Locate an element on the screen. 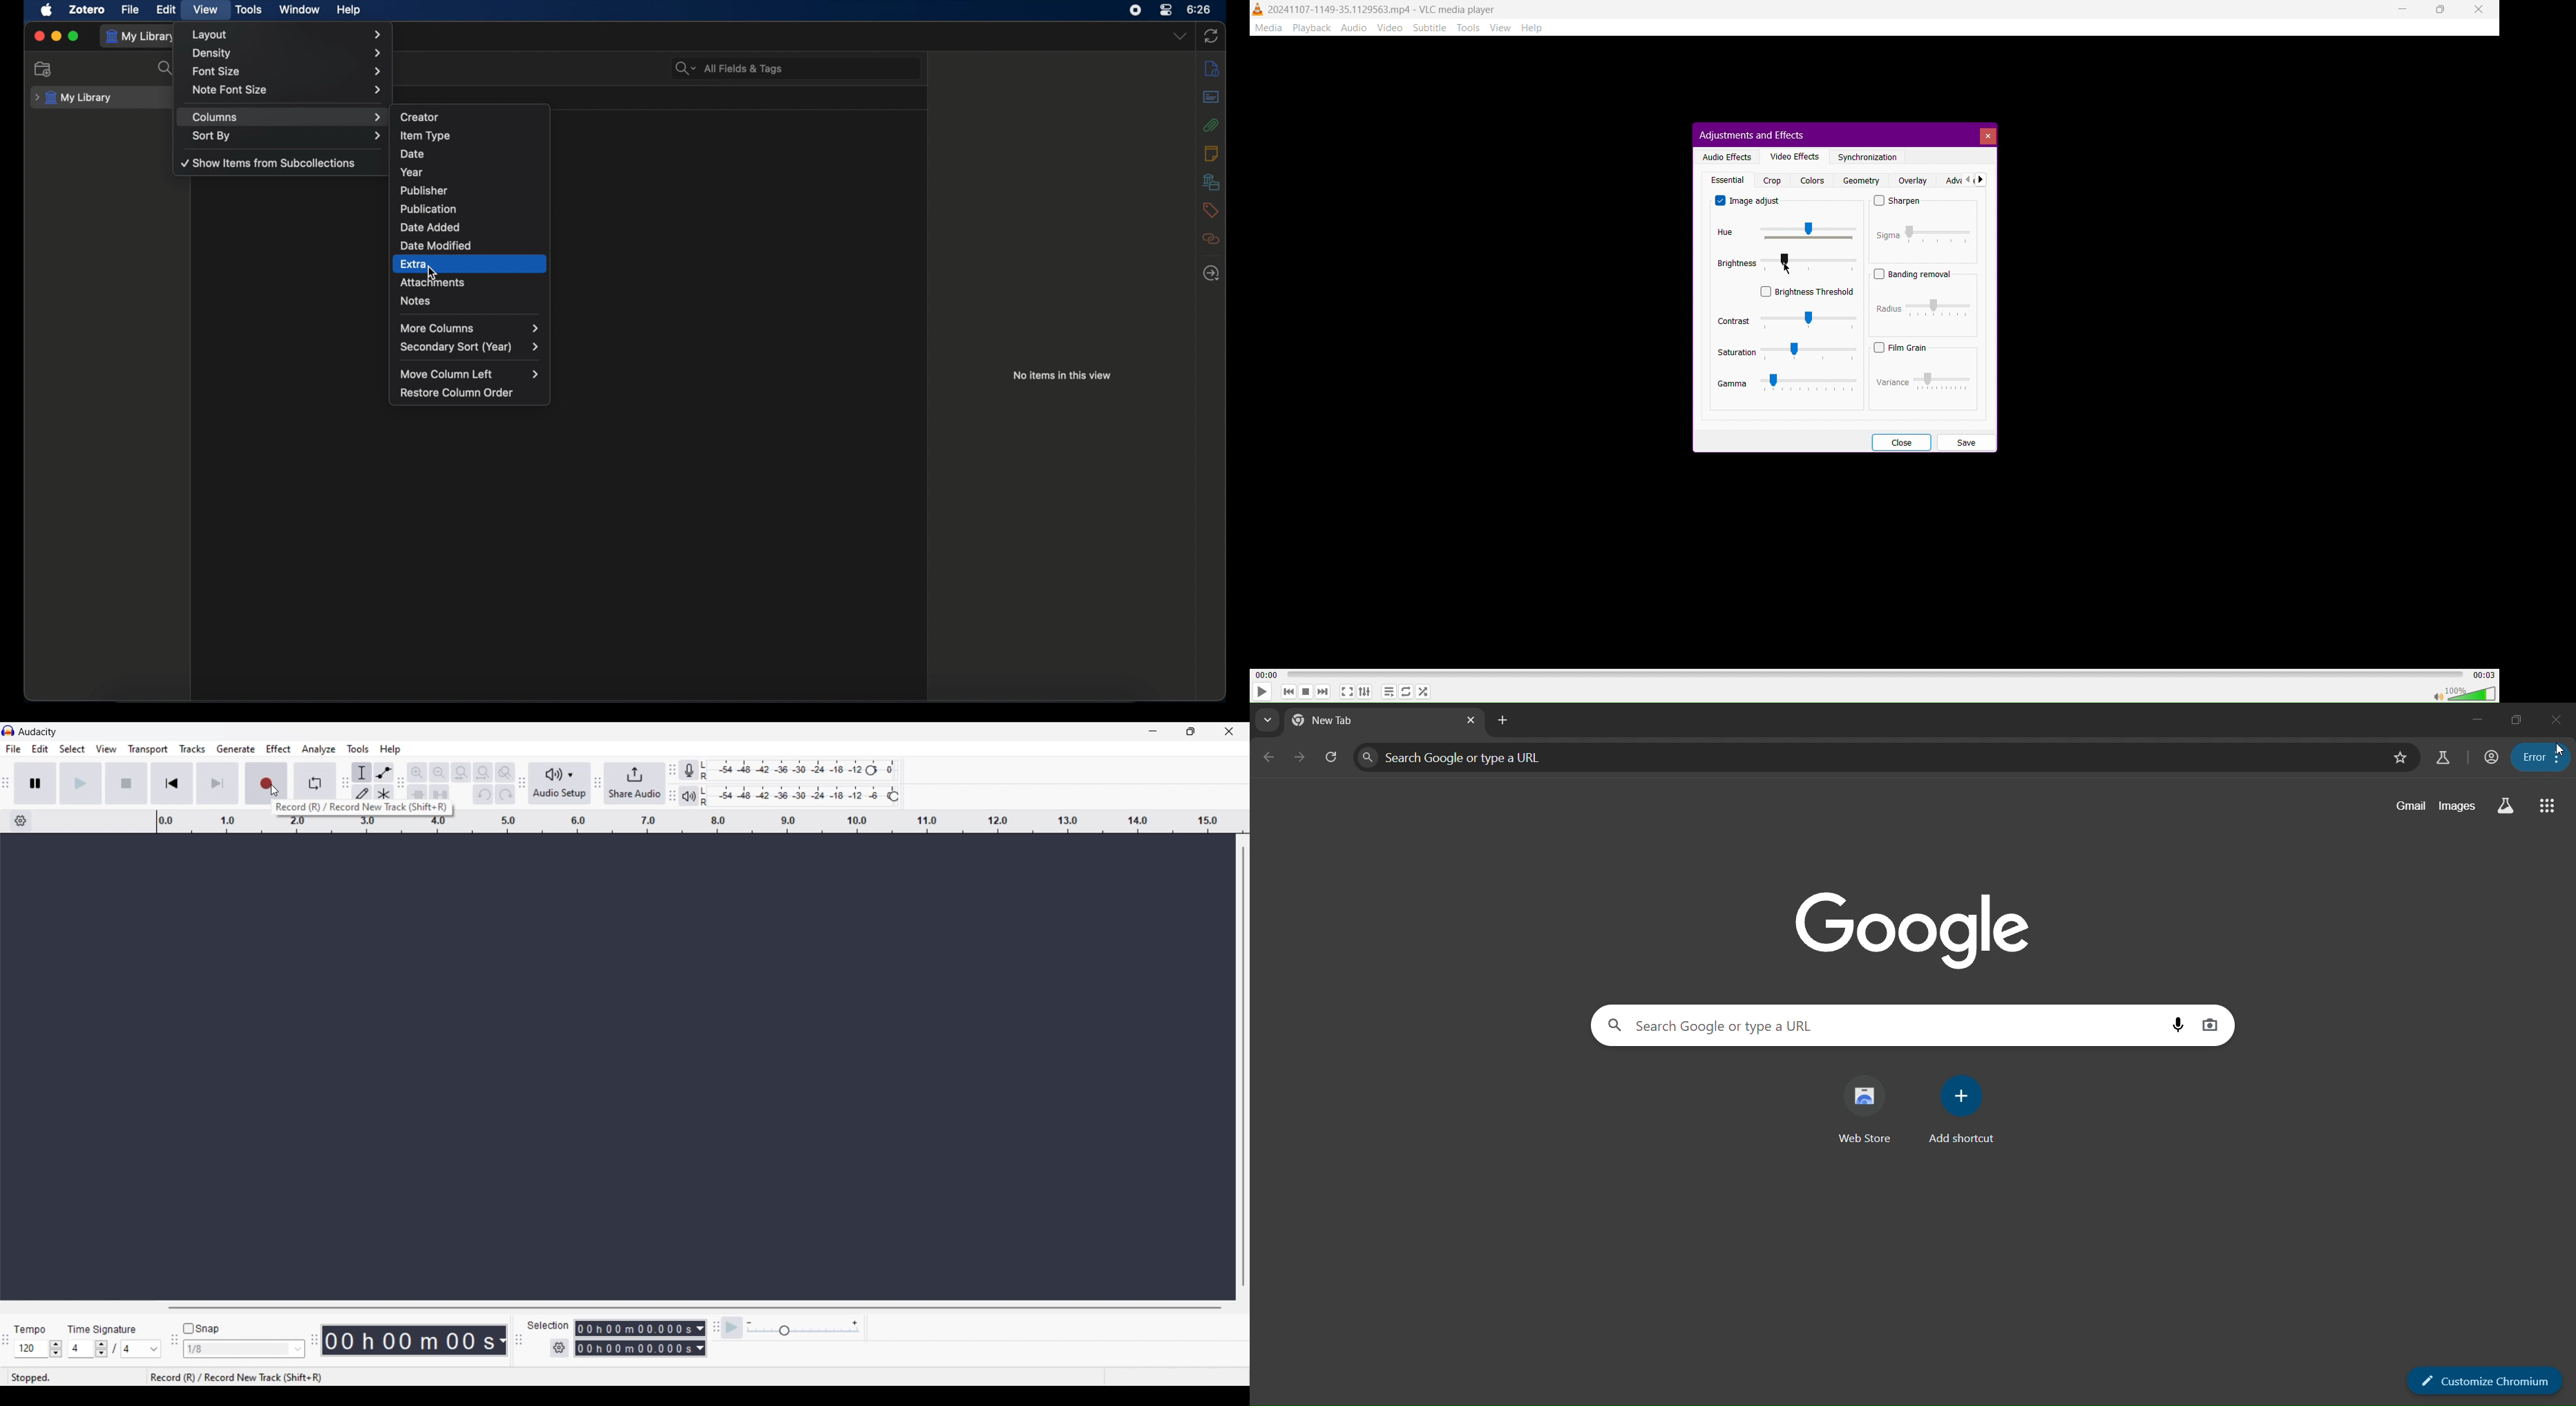 The width and height of the screenshot is (2576, 1428). Horizontal slide bar is located at coordinates (694, 1309).